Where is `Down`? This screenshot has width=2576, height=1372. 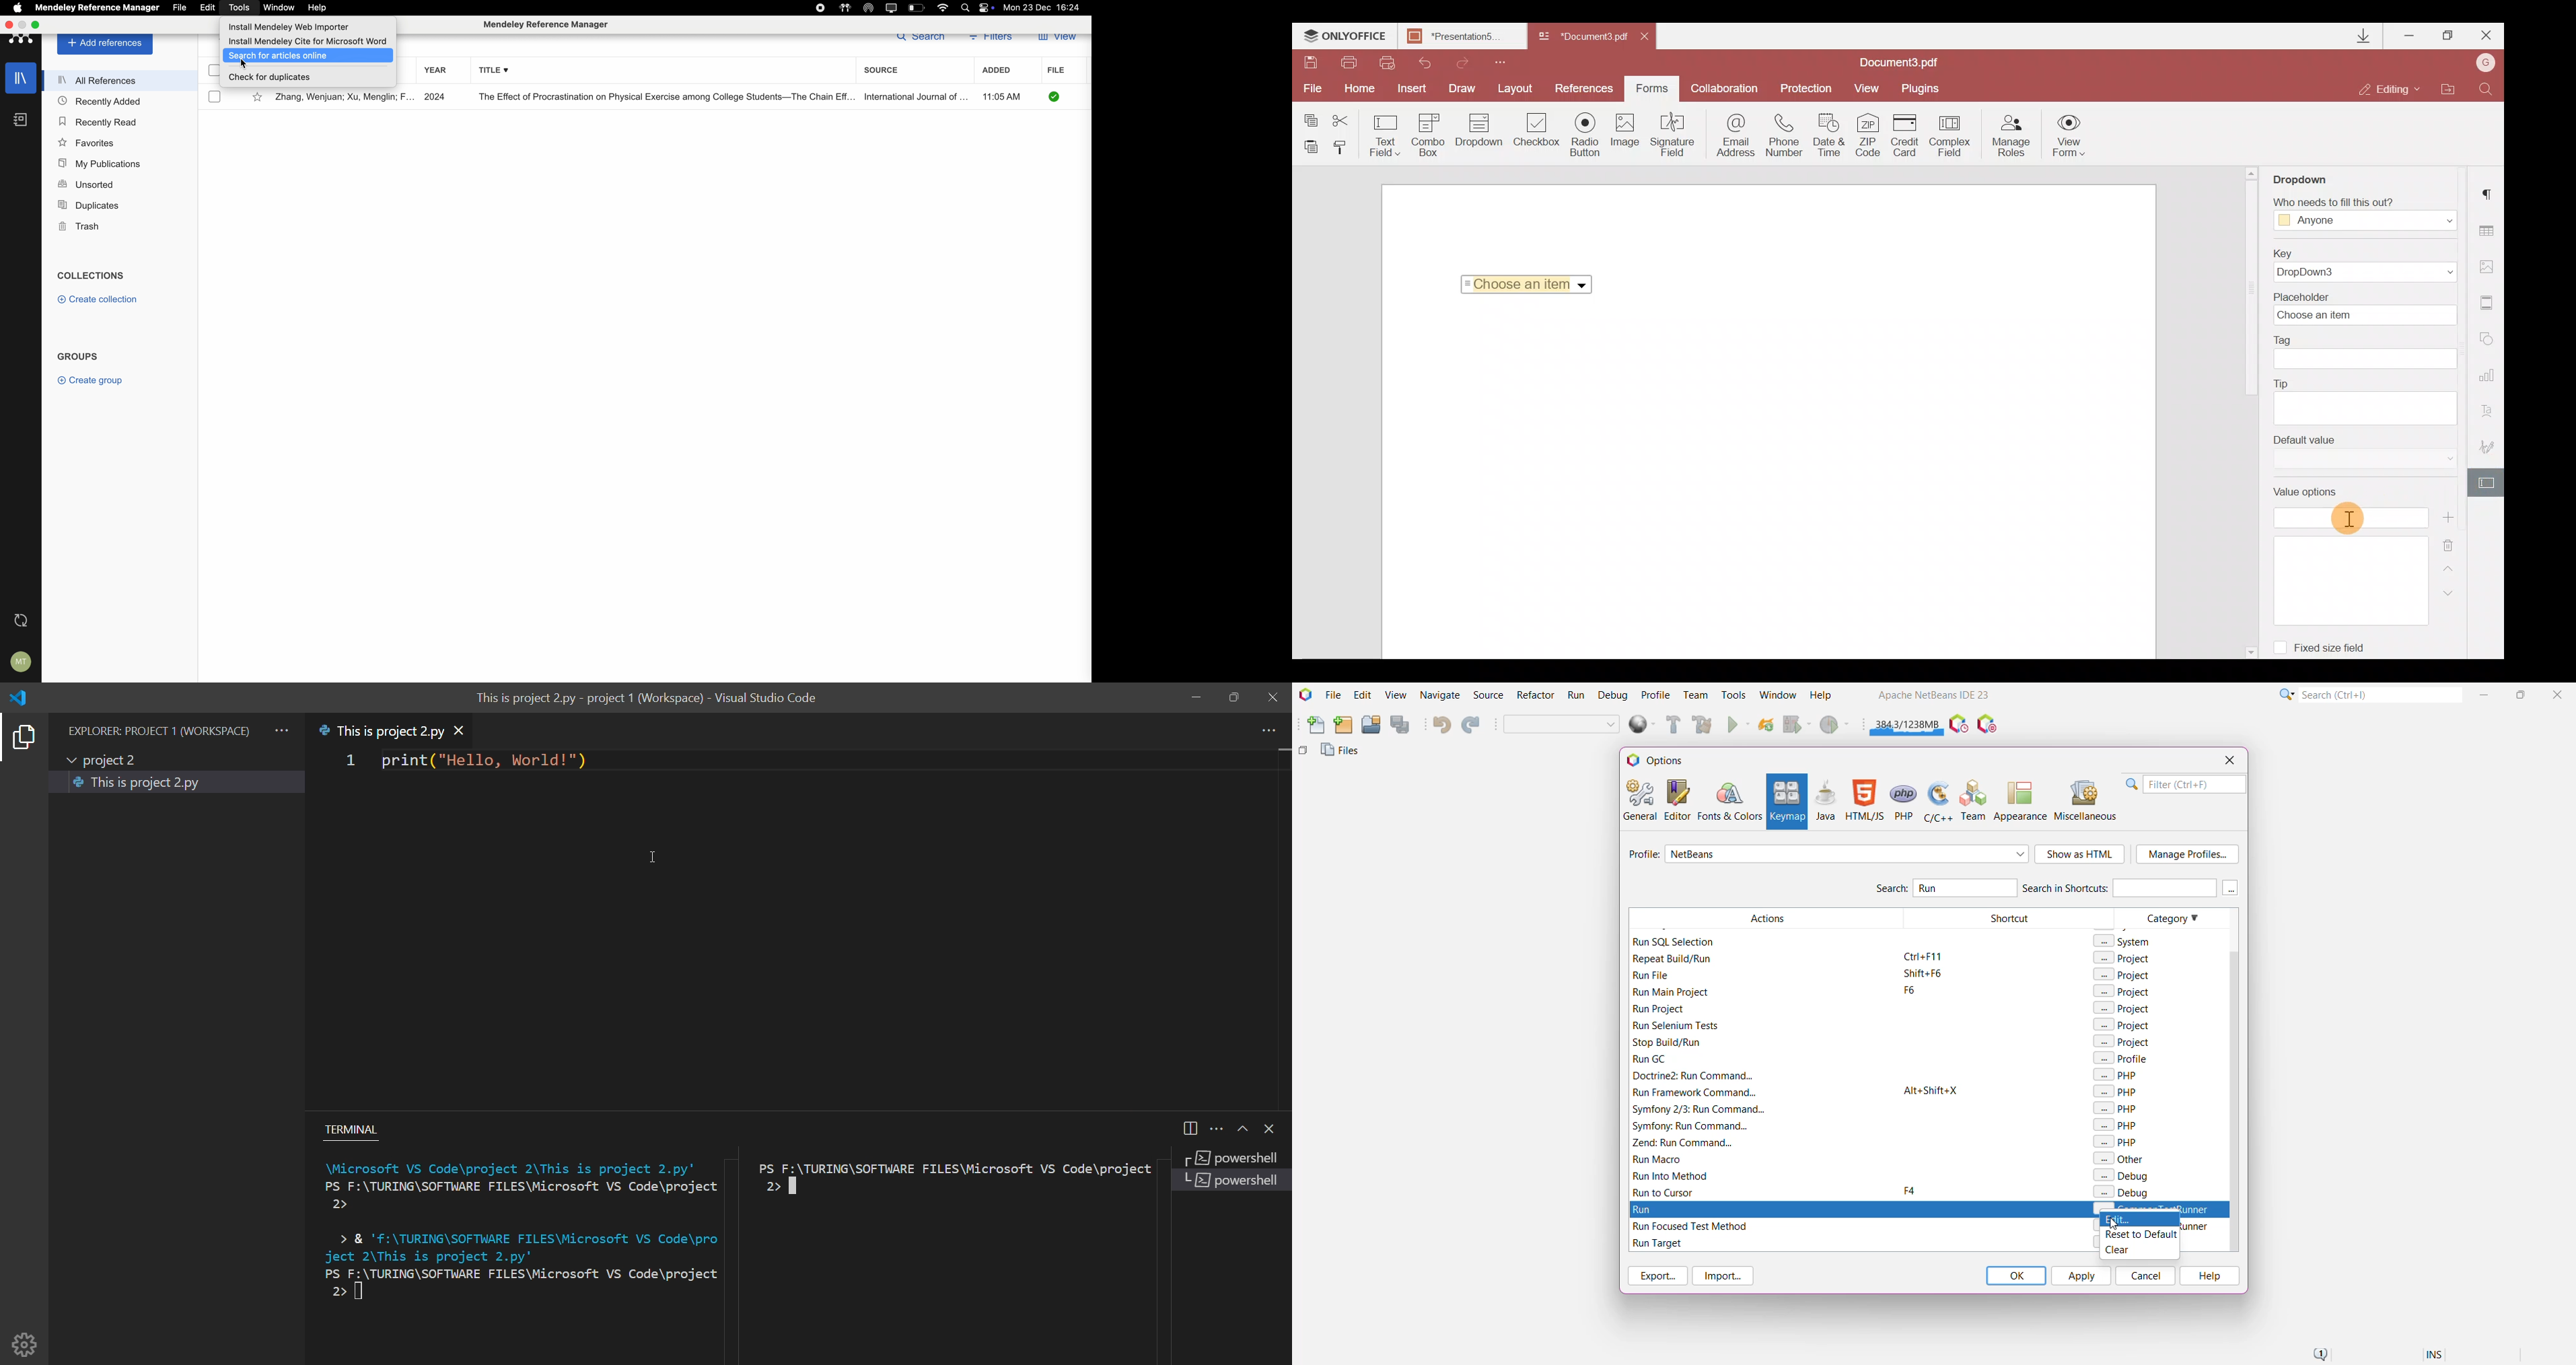 Down is located at coordinates (2446, 593).